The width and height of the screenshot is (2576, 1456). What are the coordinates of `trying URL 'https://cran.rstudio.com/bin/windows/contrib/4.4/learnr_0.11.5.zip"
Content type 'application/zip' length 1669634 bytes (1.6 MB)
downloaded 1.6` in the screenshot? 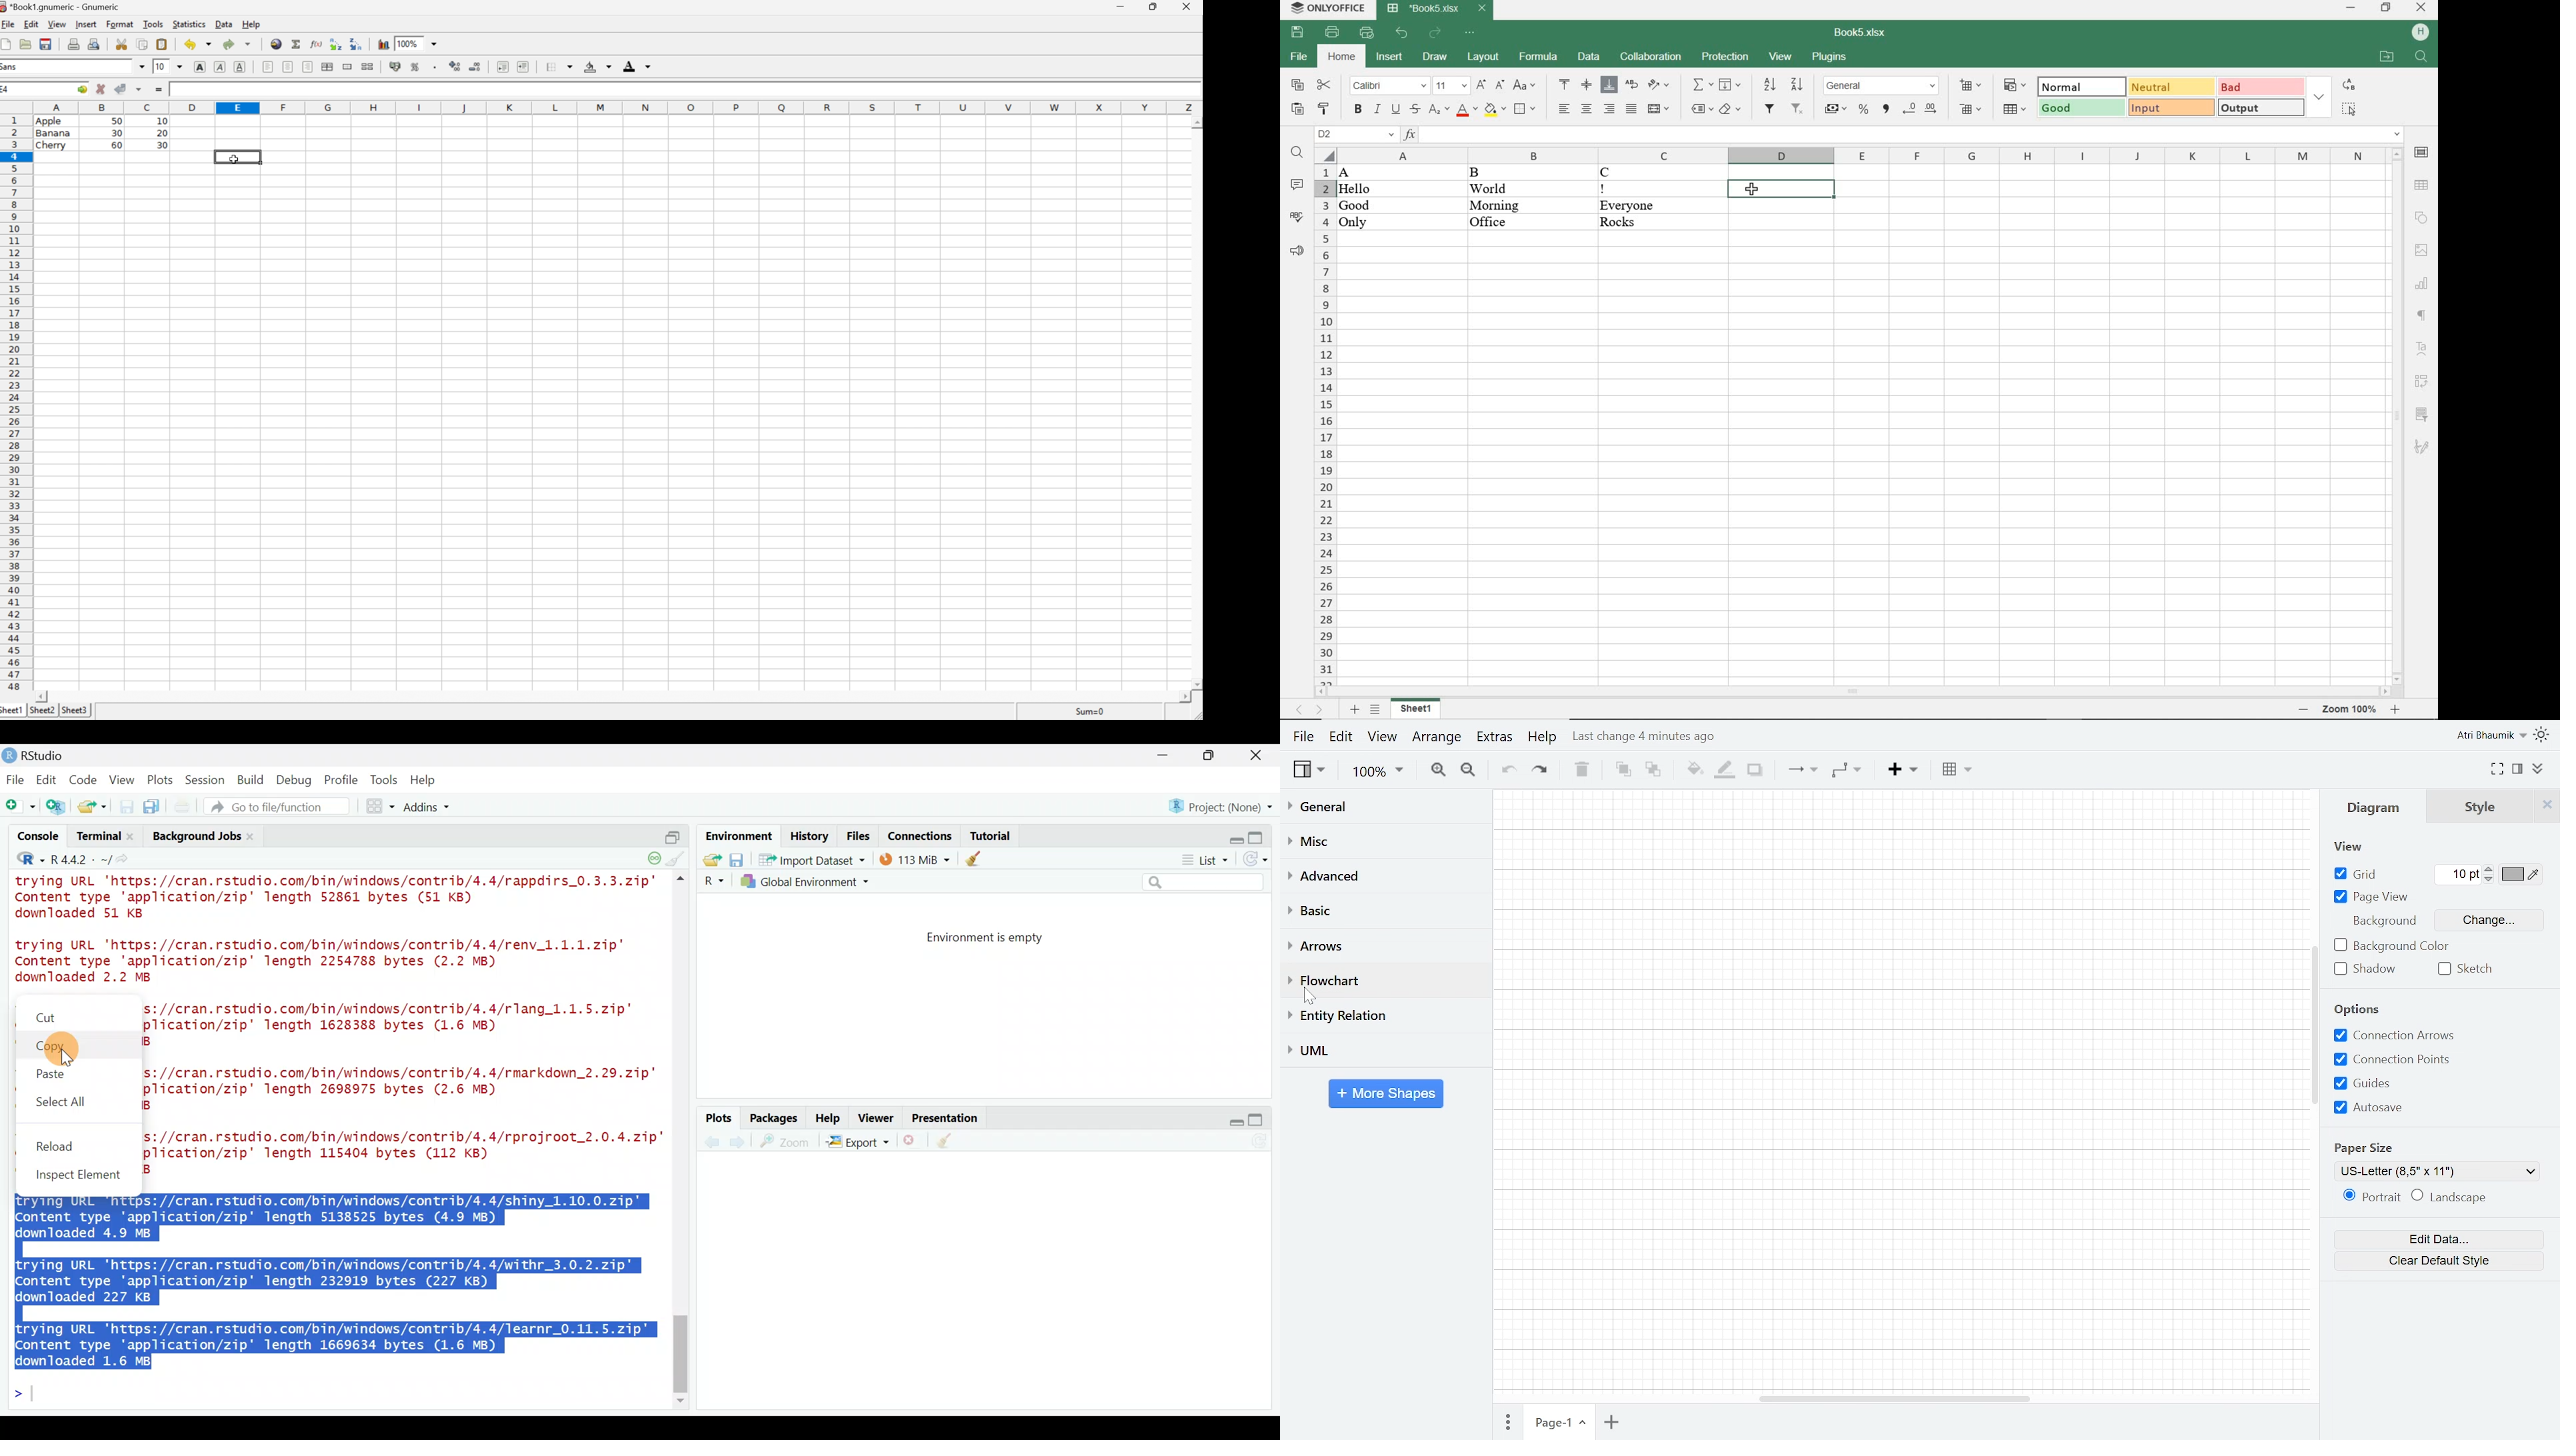 It's located at (345, 1342).